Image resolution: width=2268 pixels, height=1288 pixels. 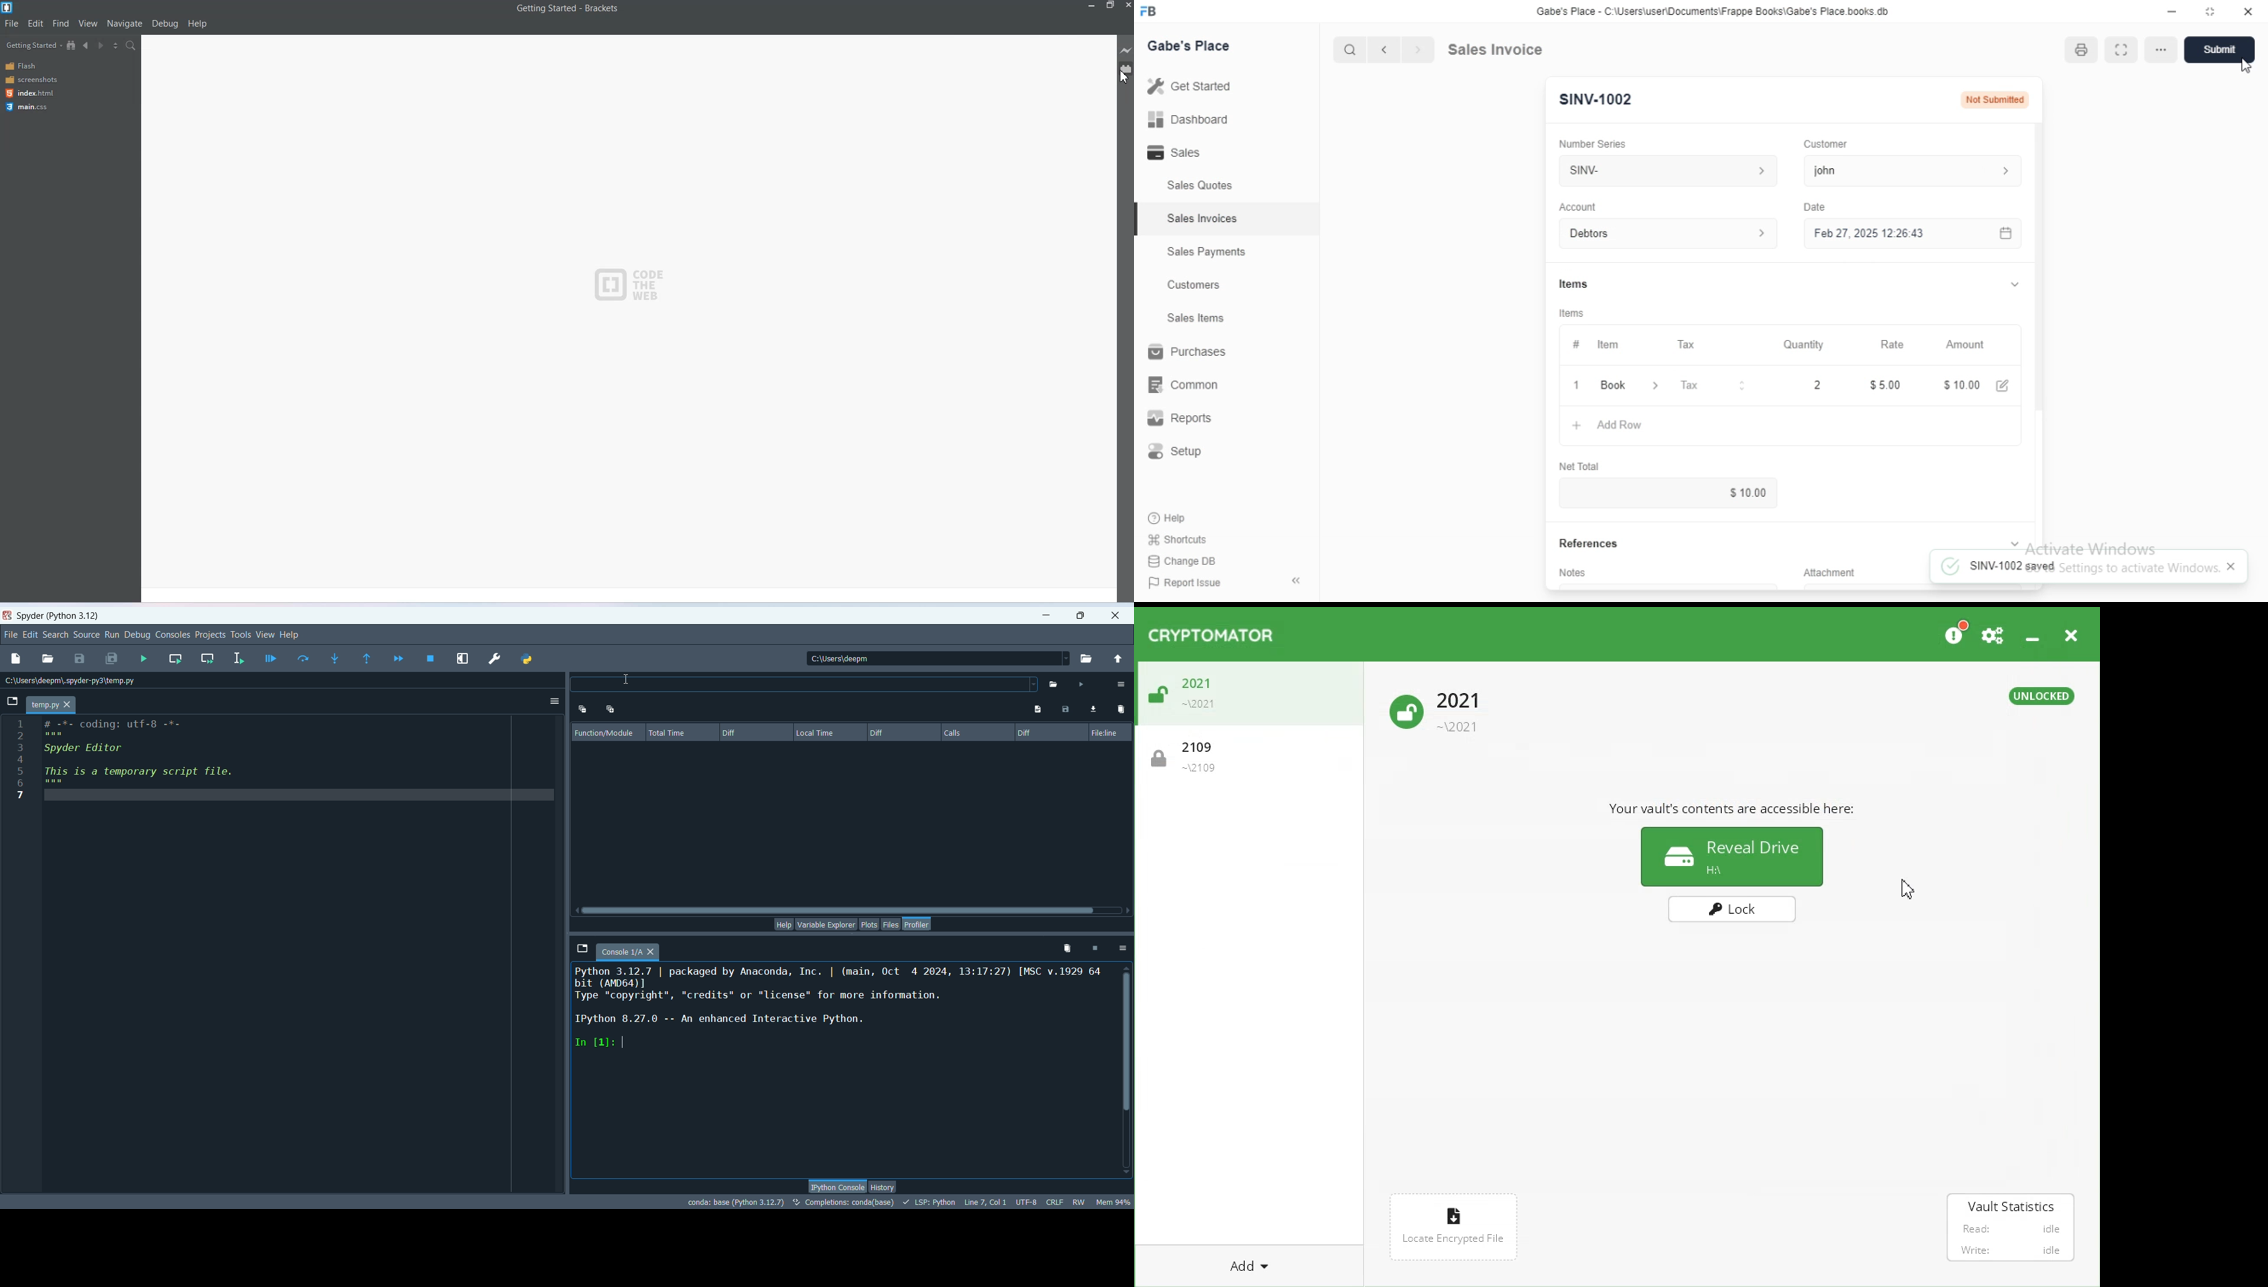 I want to click on Number Series, so click(x=1599, y=142).